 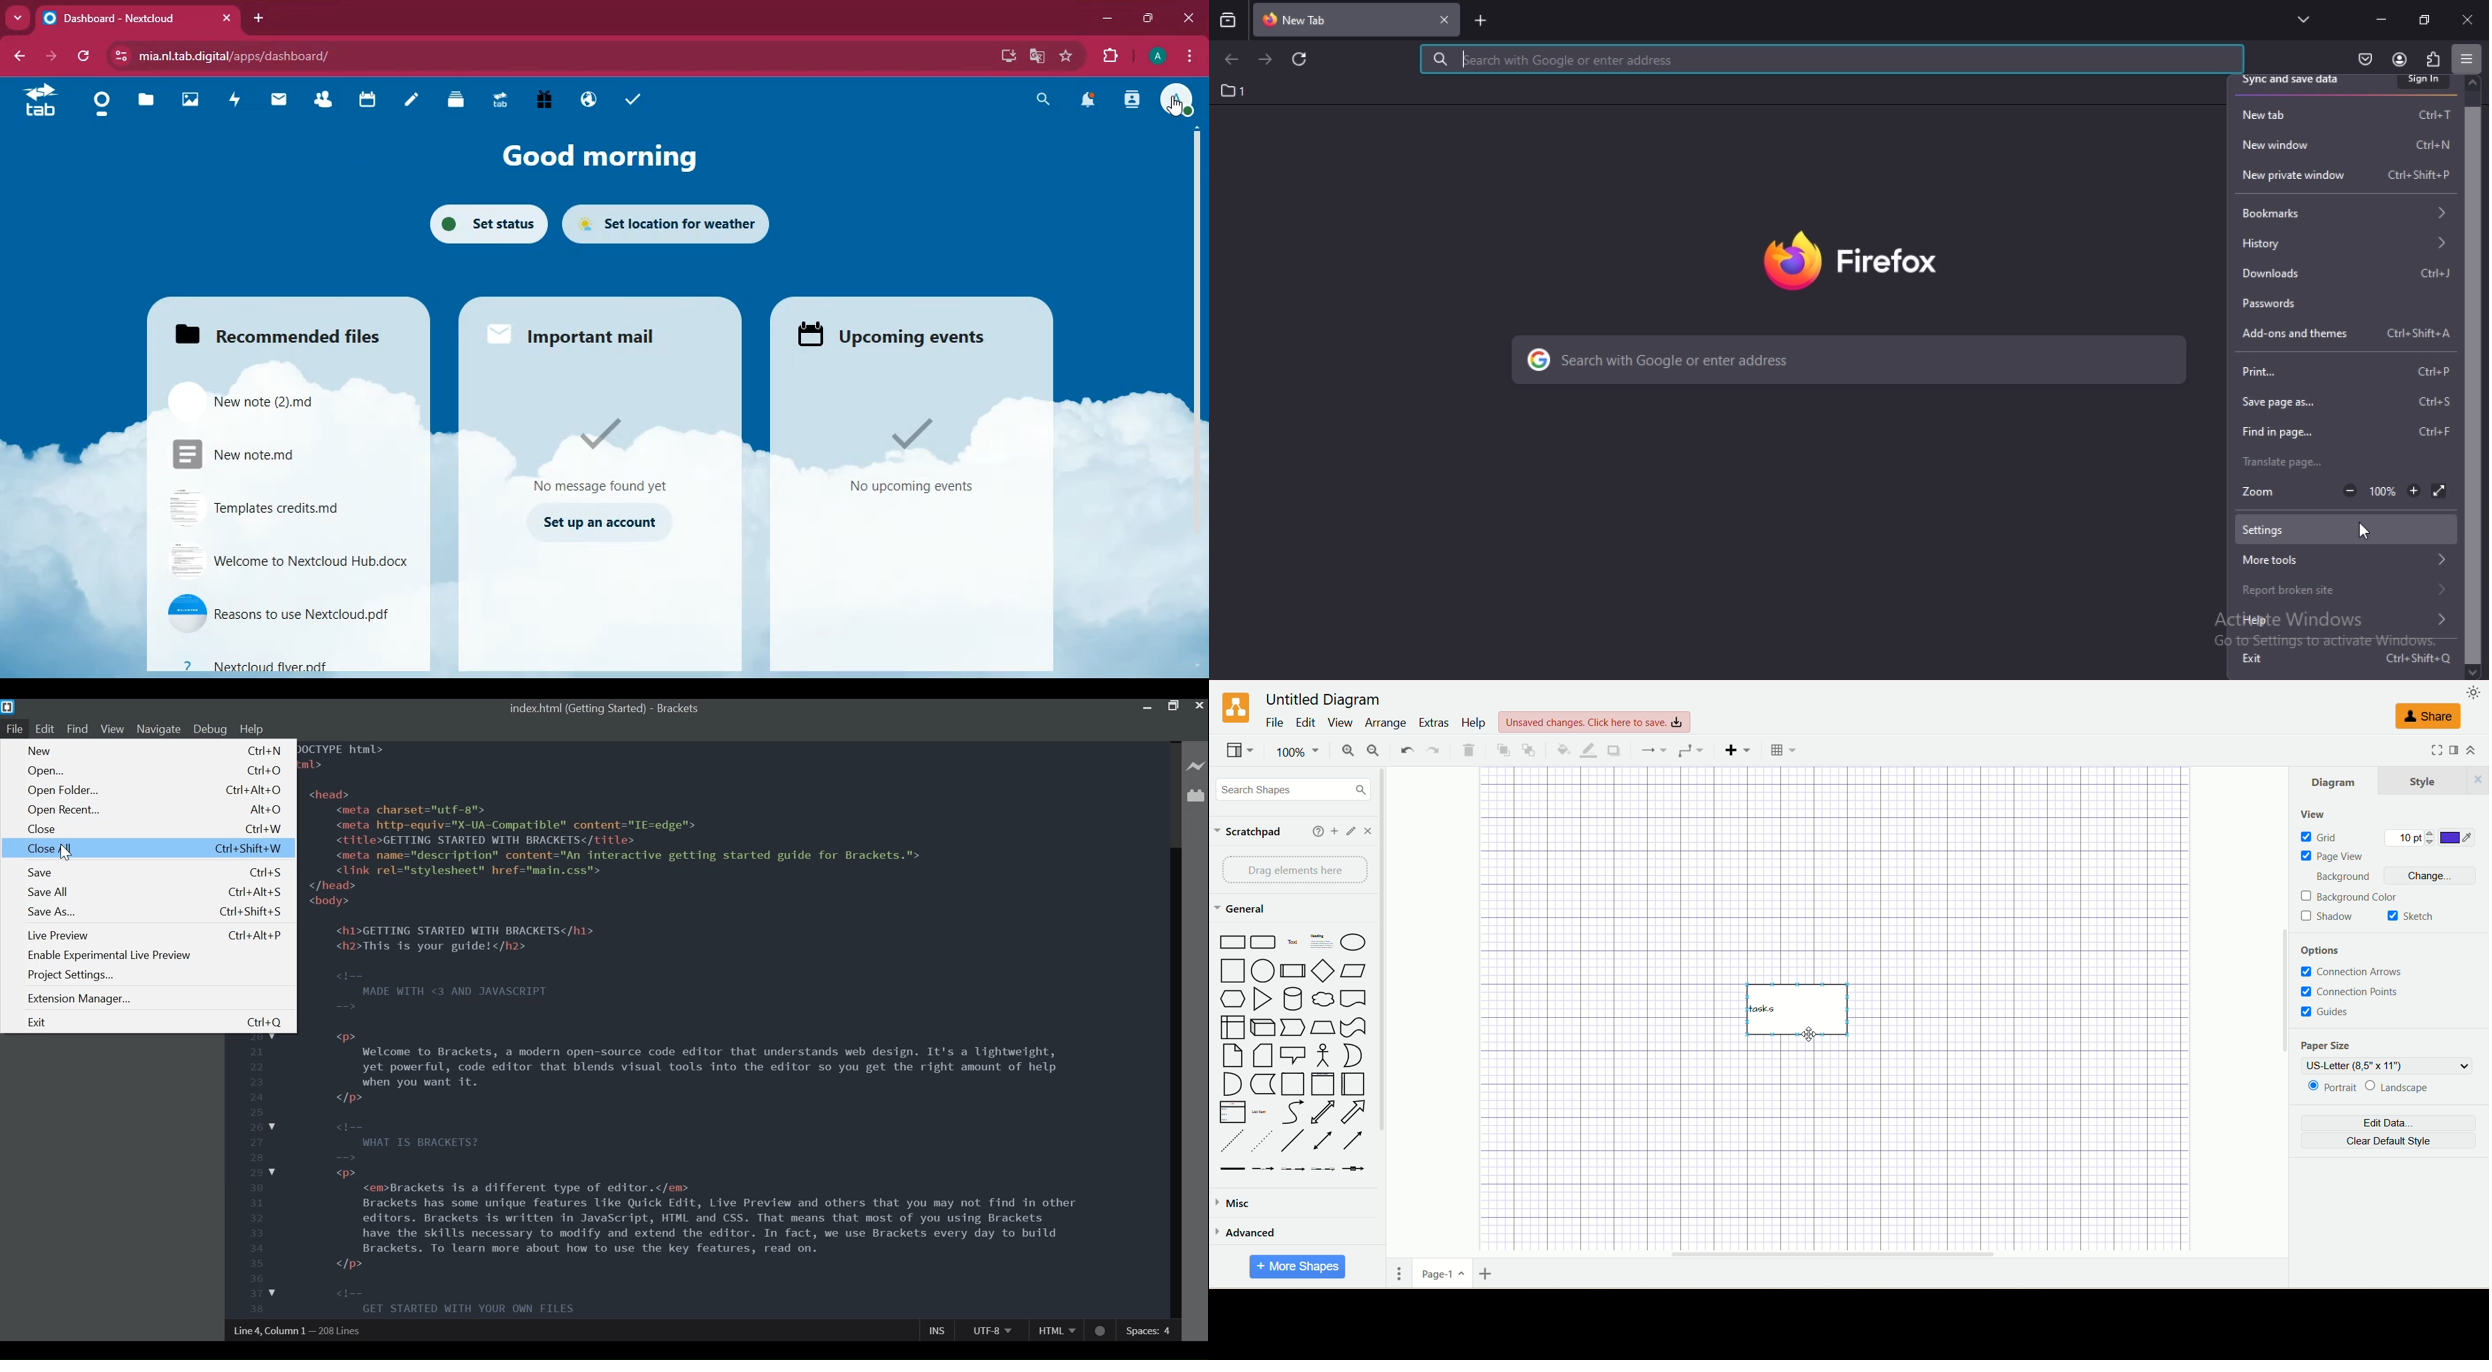 I want to click on Line with Double Arrows, so click(x=1322, y=1141).